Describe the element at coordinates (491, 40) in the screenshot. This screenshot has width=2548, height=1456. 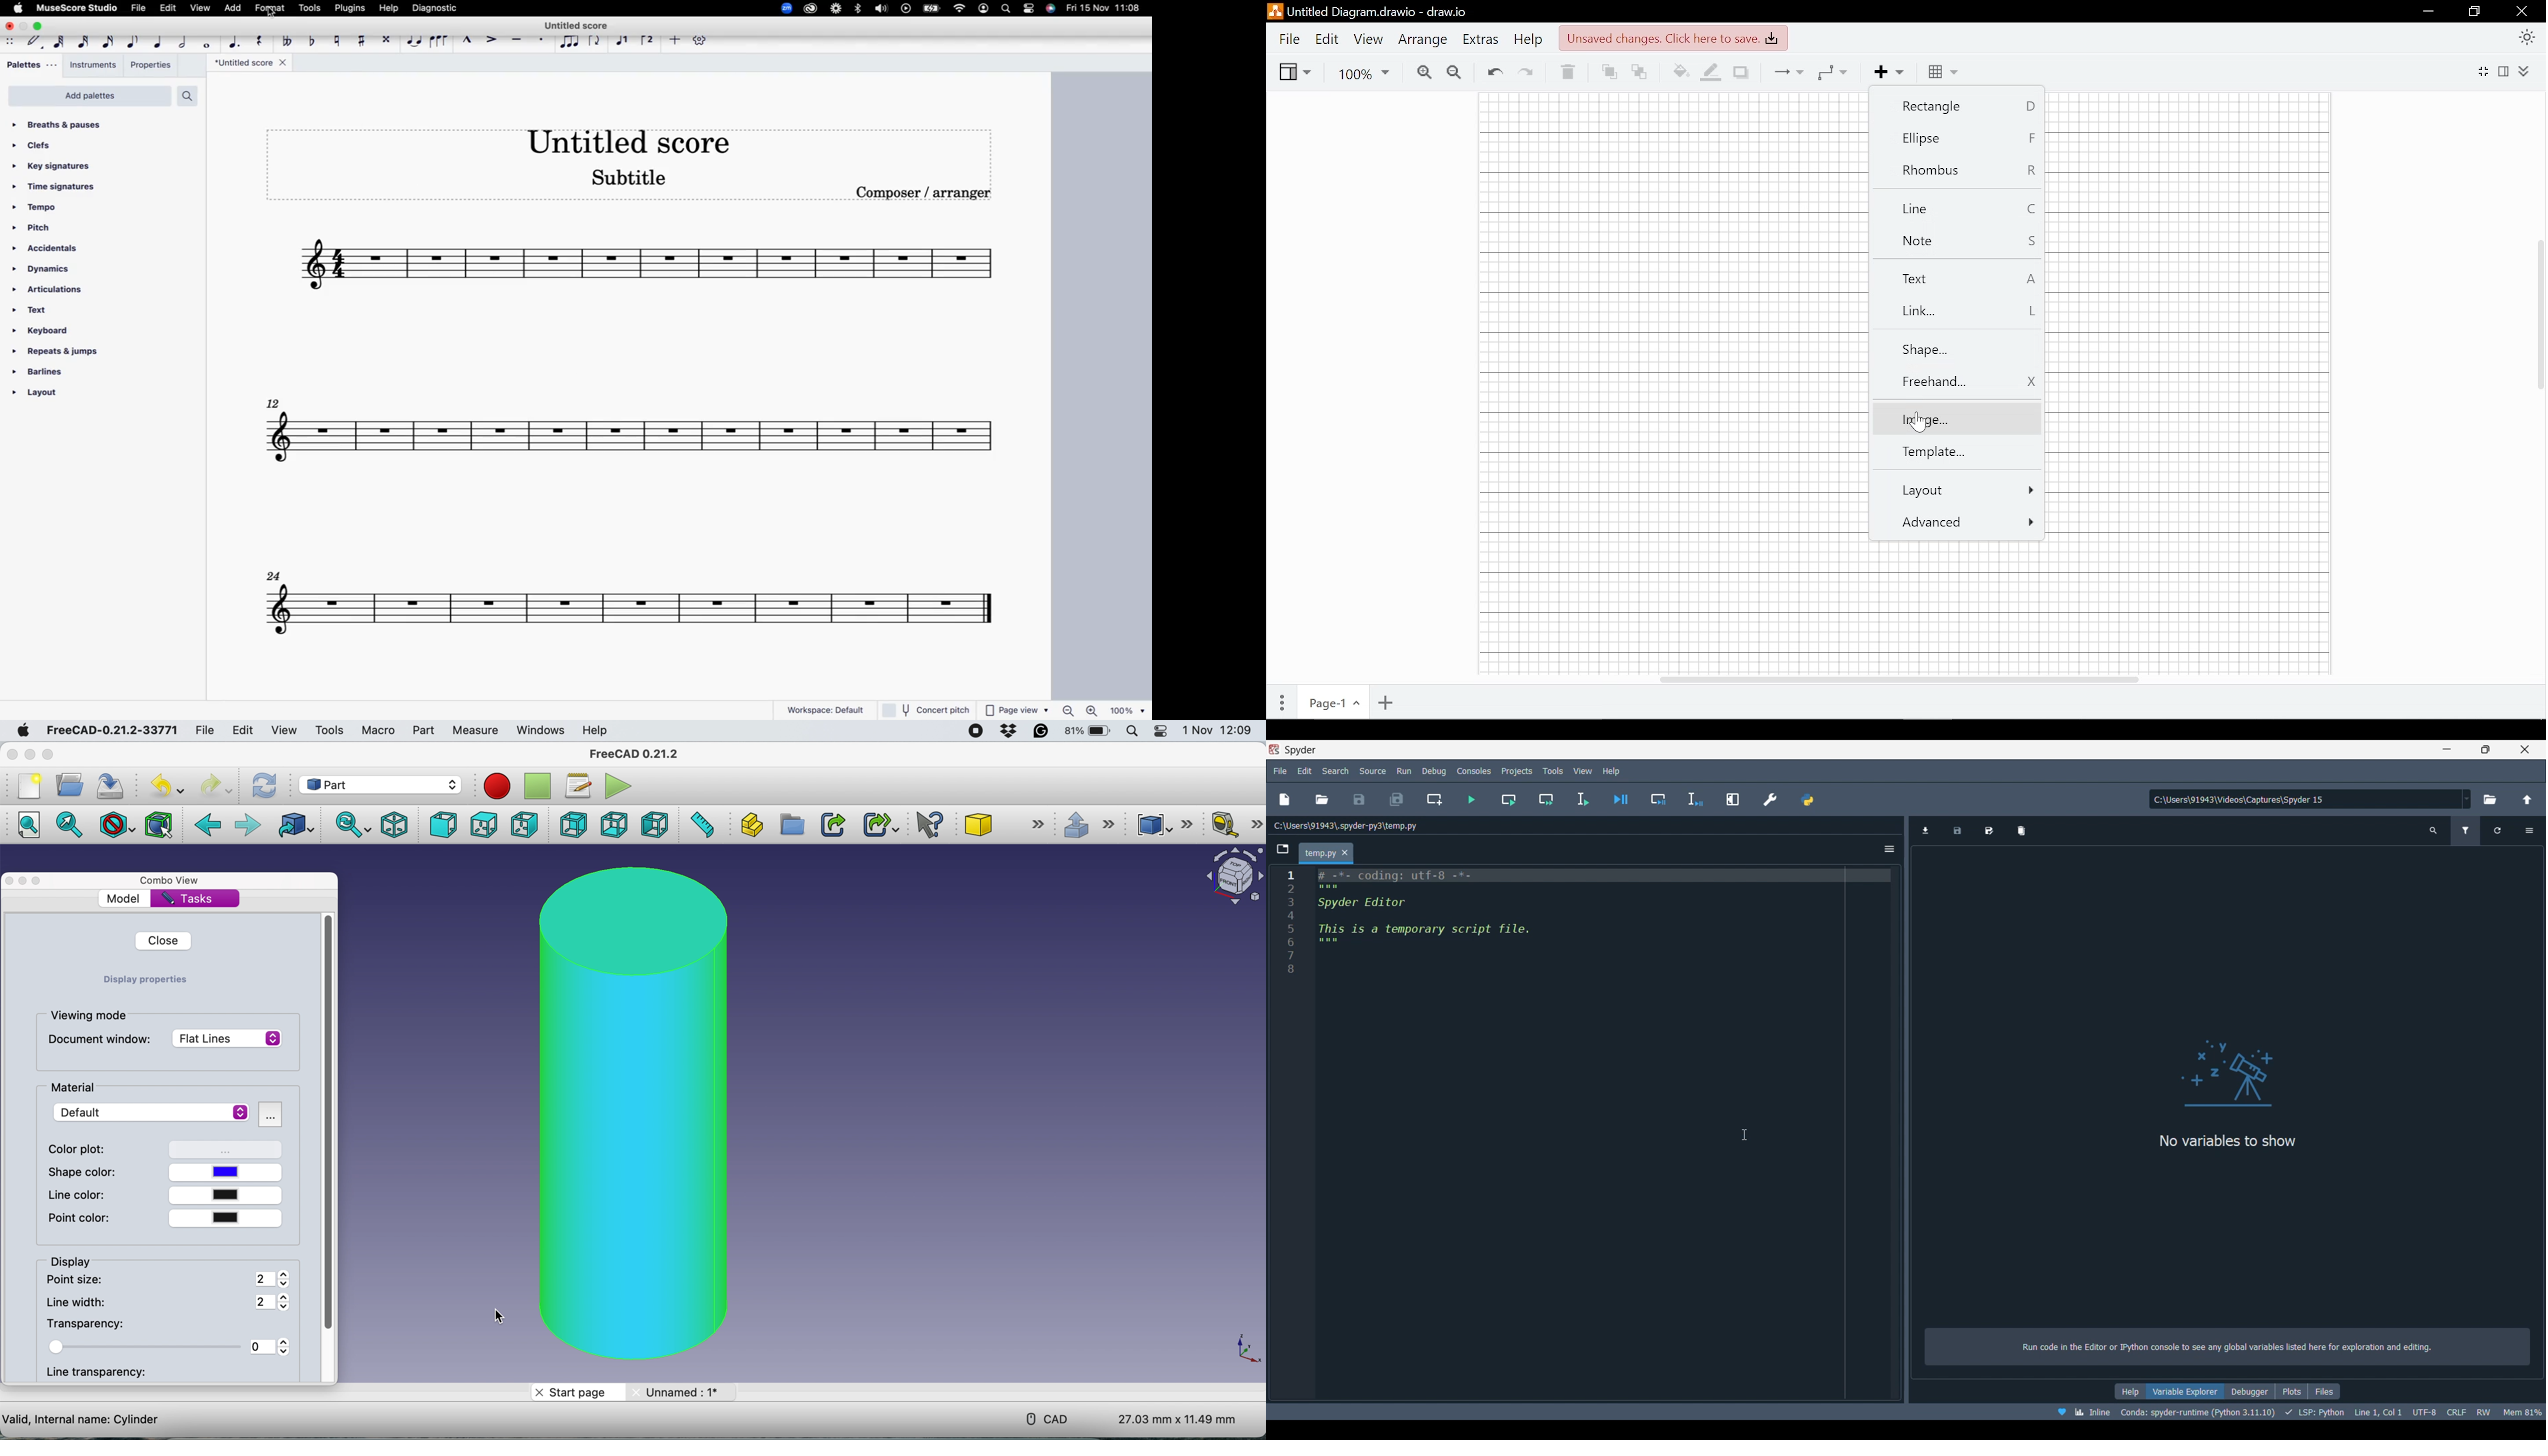
I see `accent` at that location.